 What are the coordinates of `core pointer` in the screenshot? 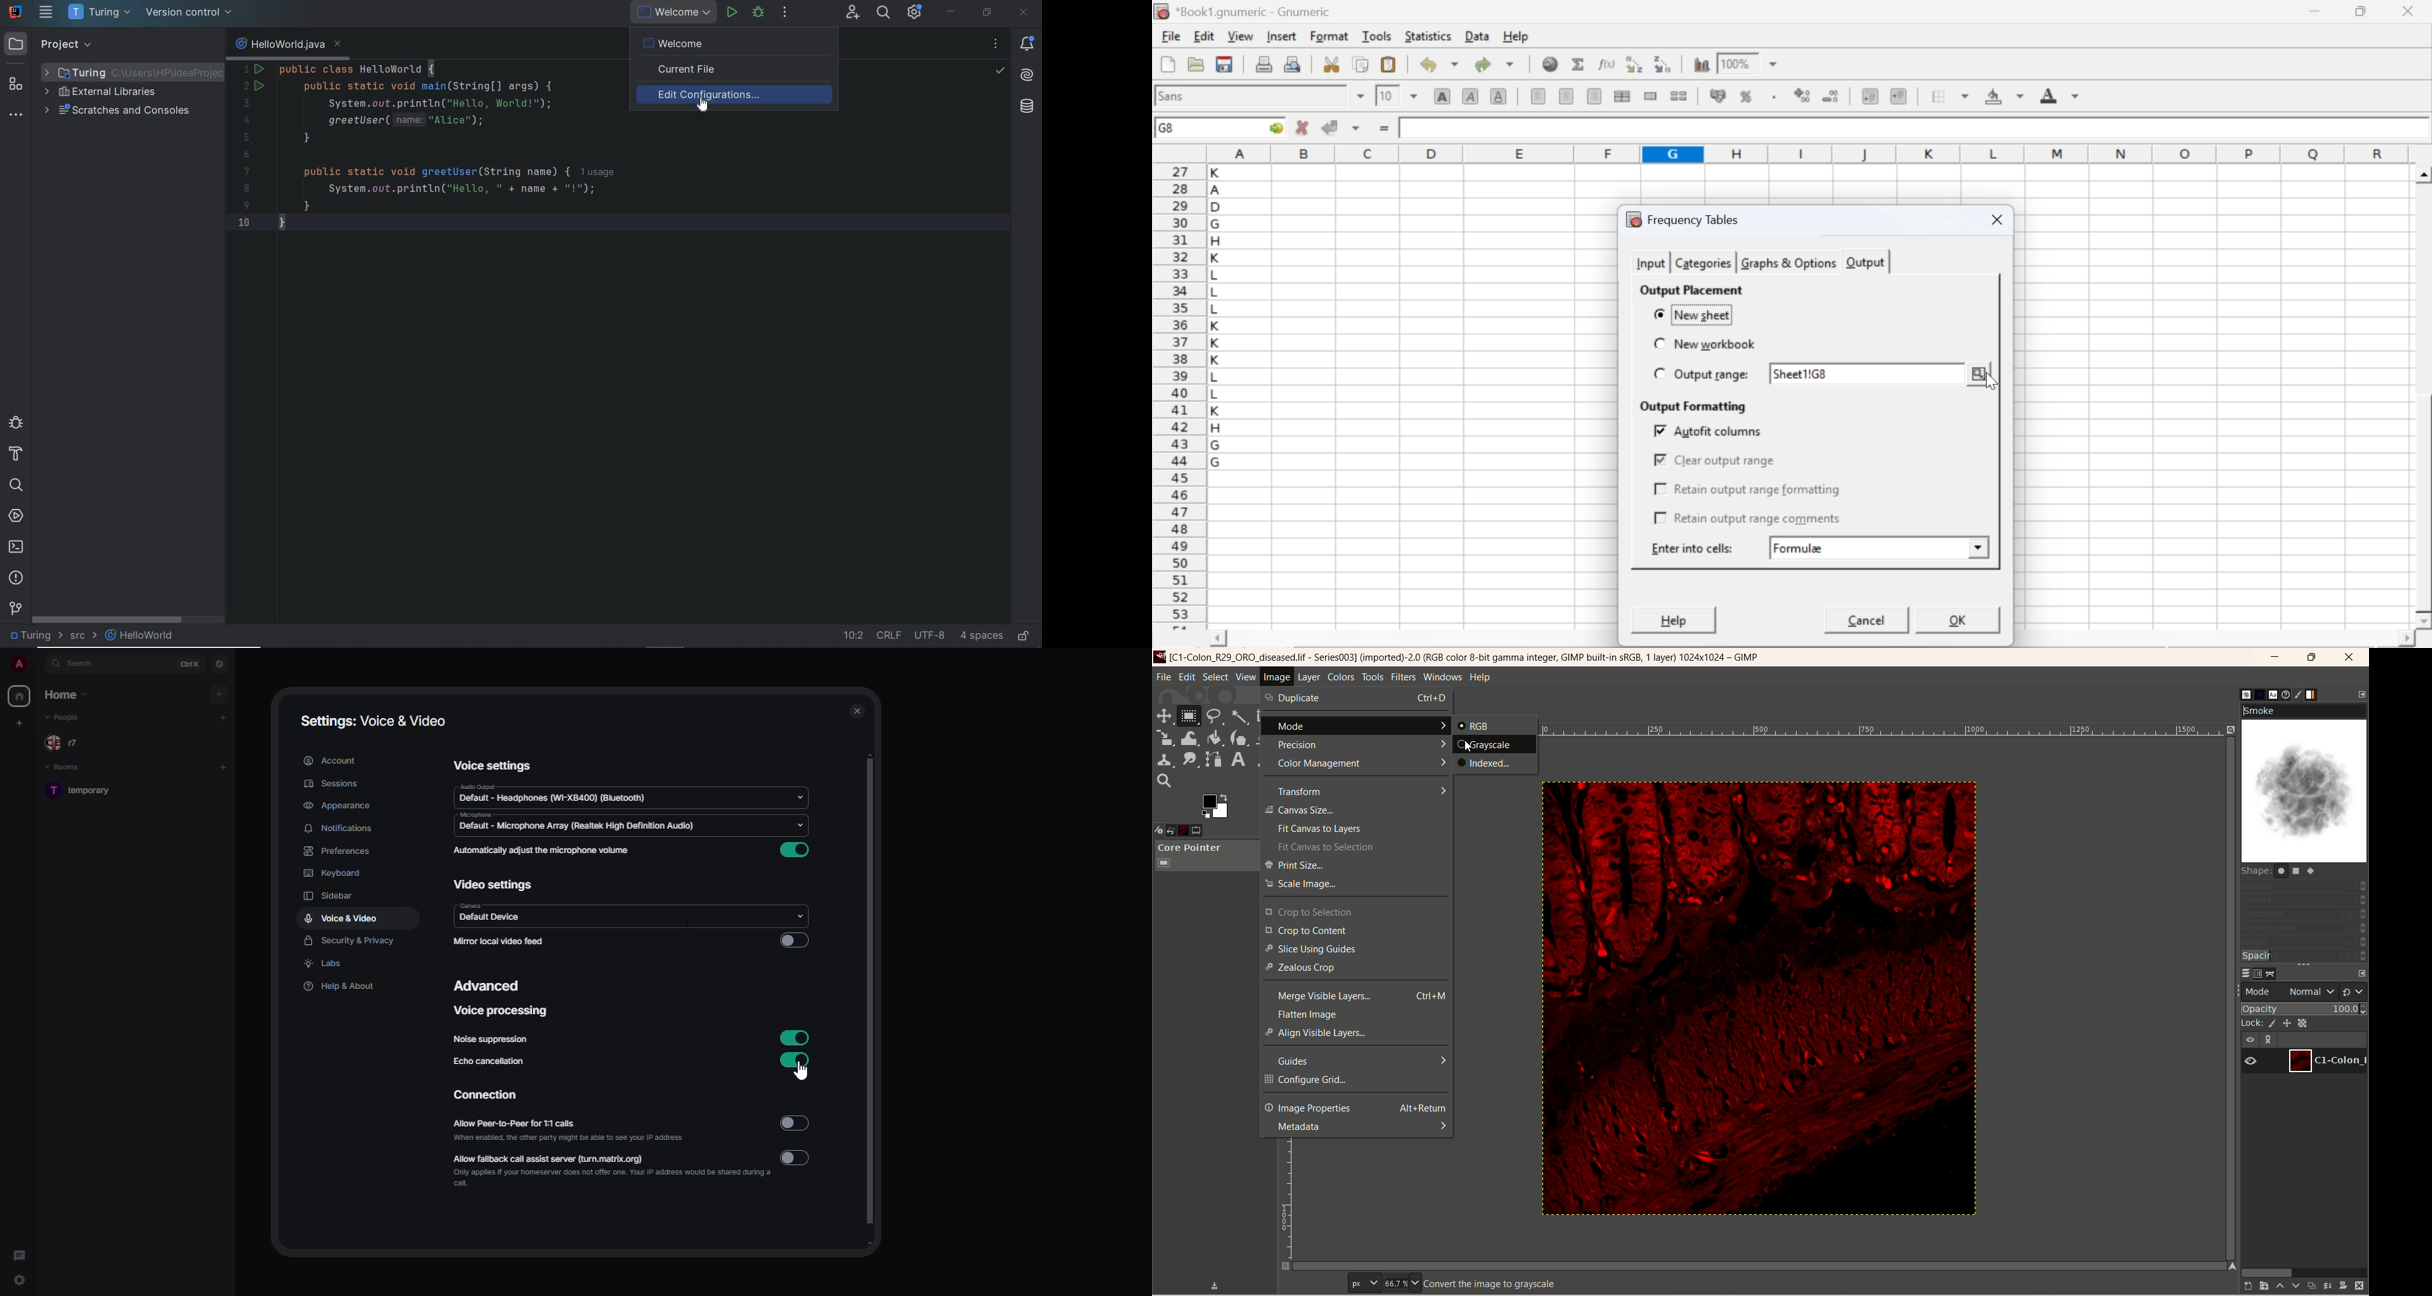 It's located at (1201, 857).